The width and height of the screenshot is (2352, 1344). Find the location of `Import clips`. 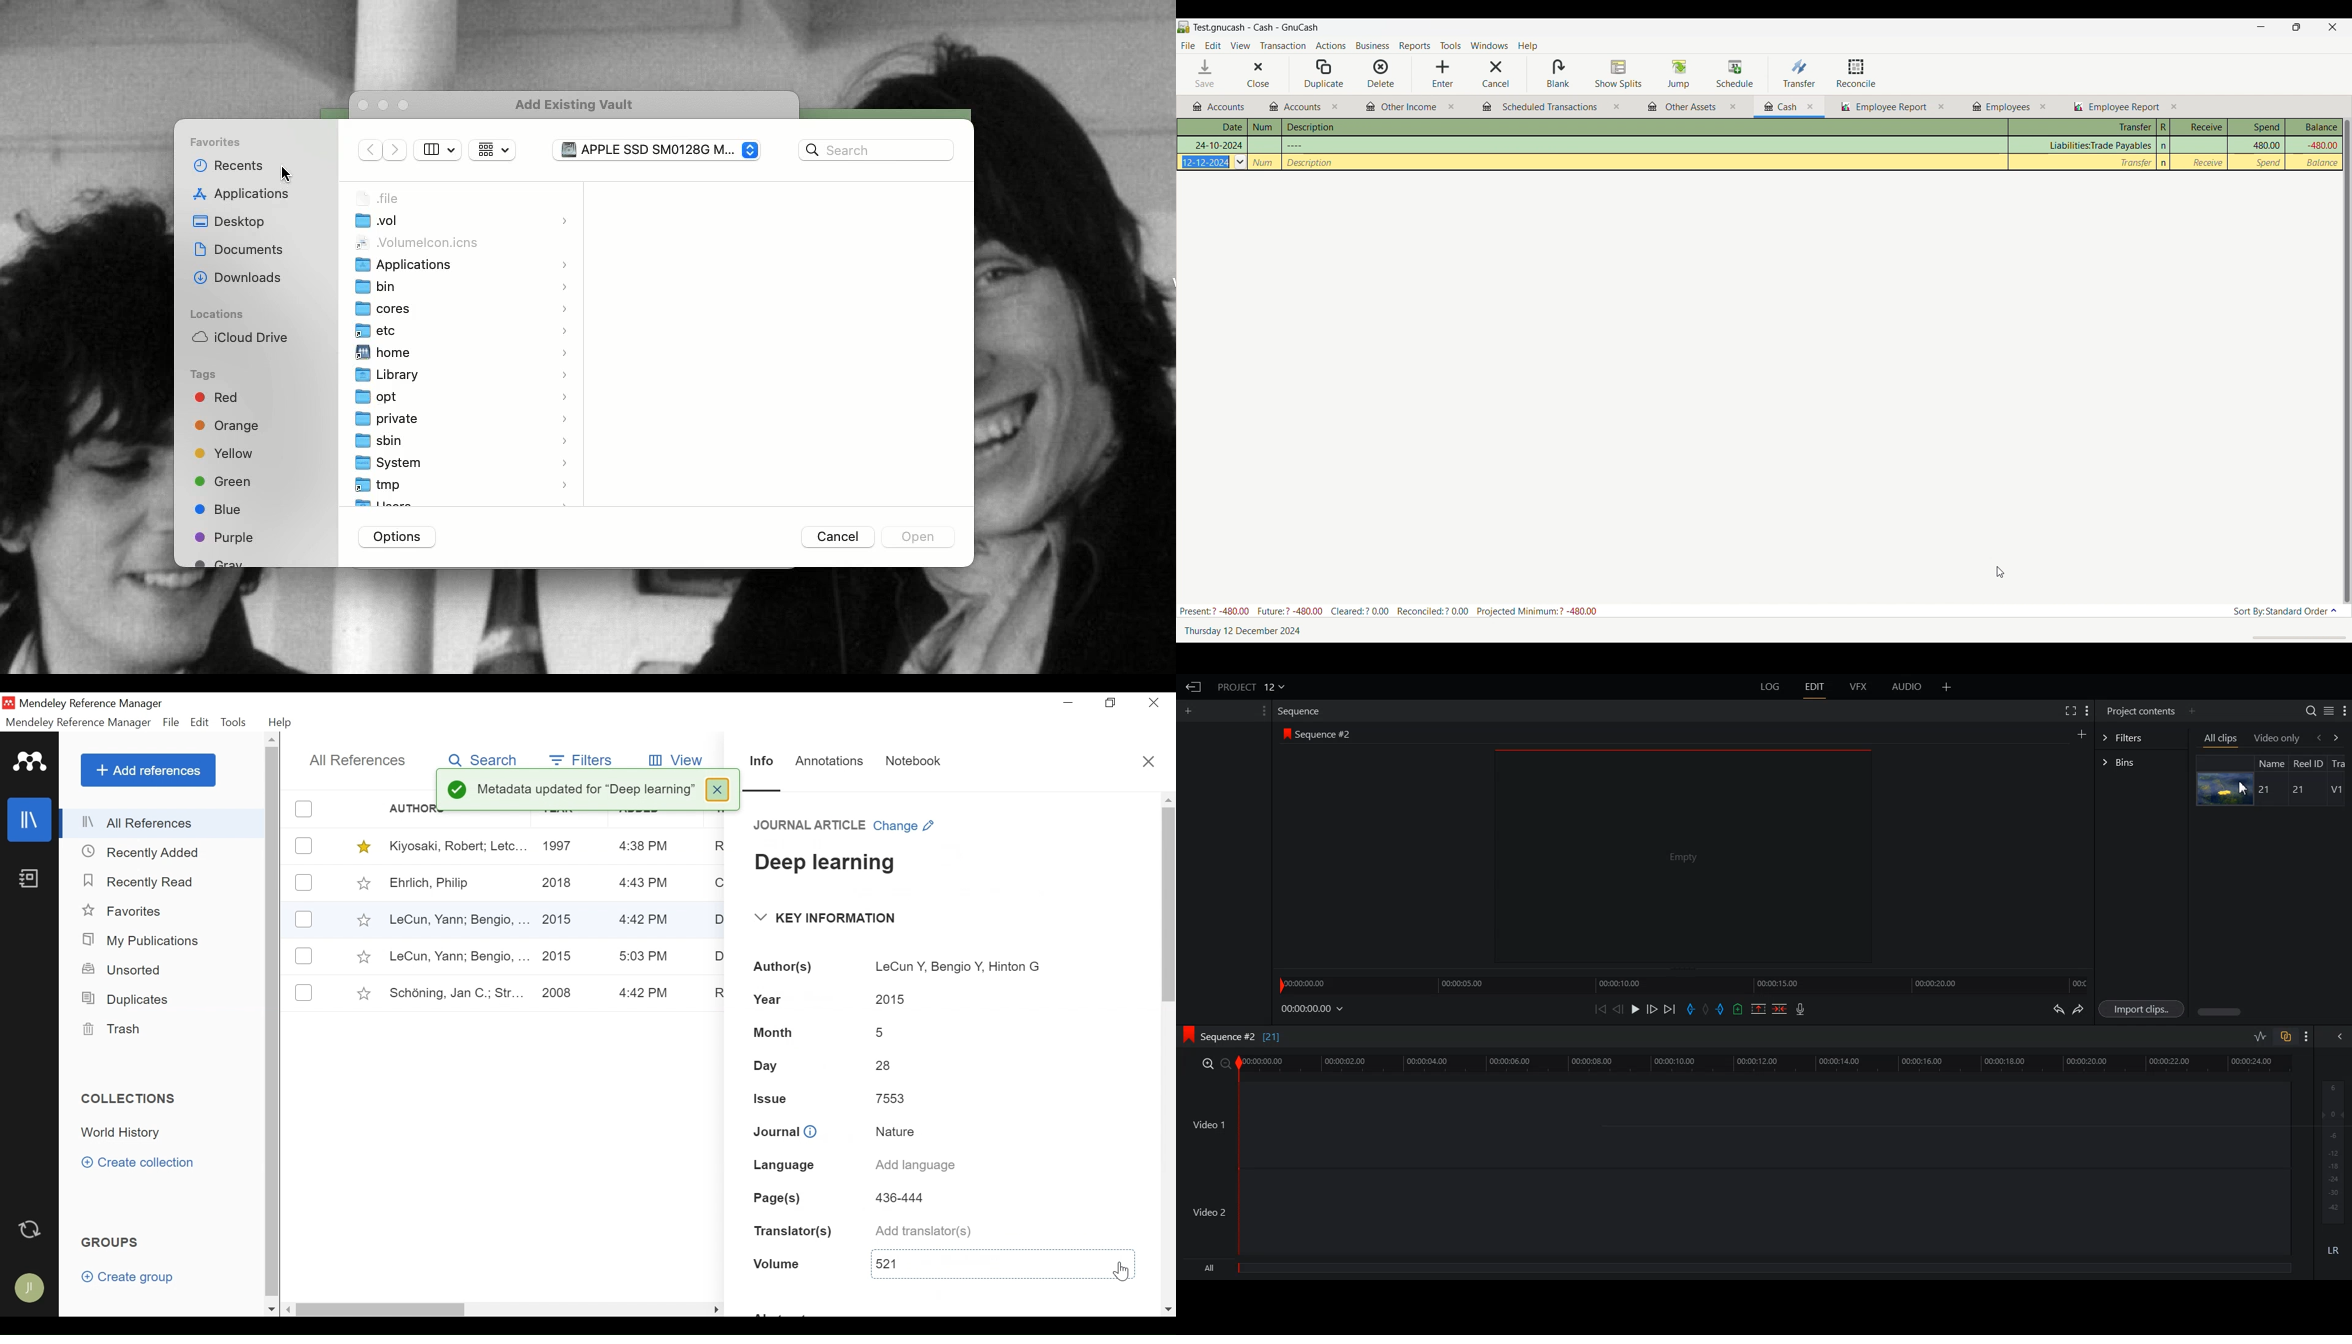

Import clips is located at coordinates (2141, 1008).